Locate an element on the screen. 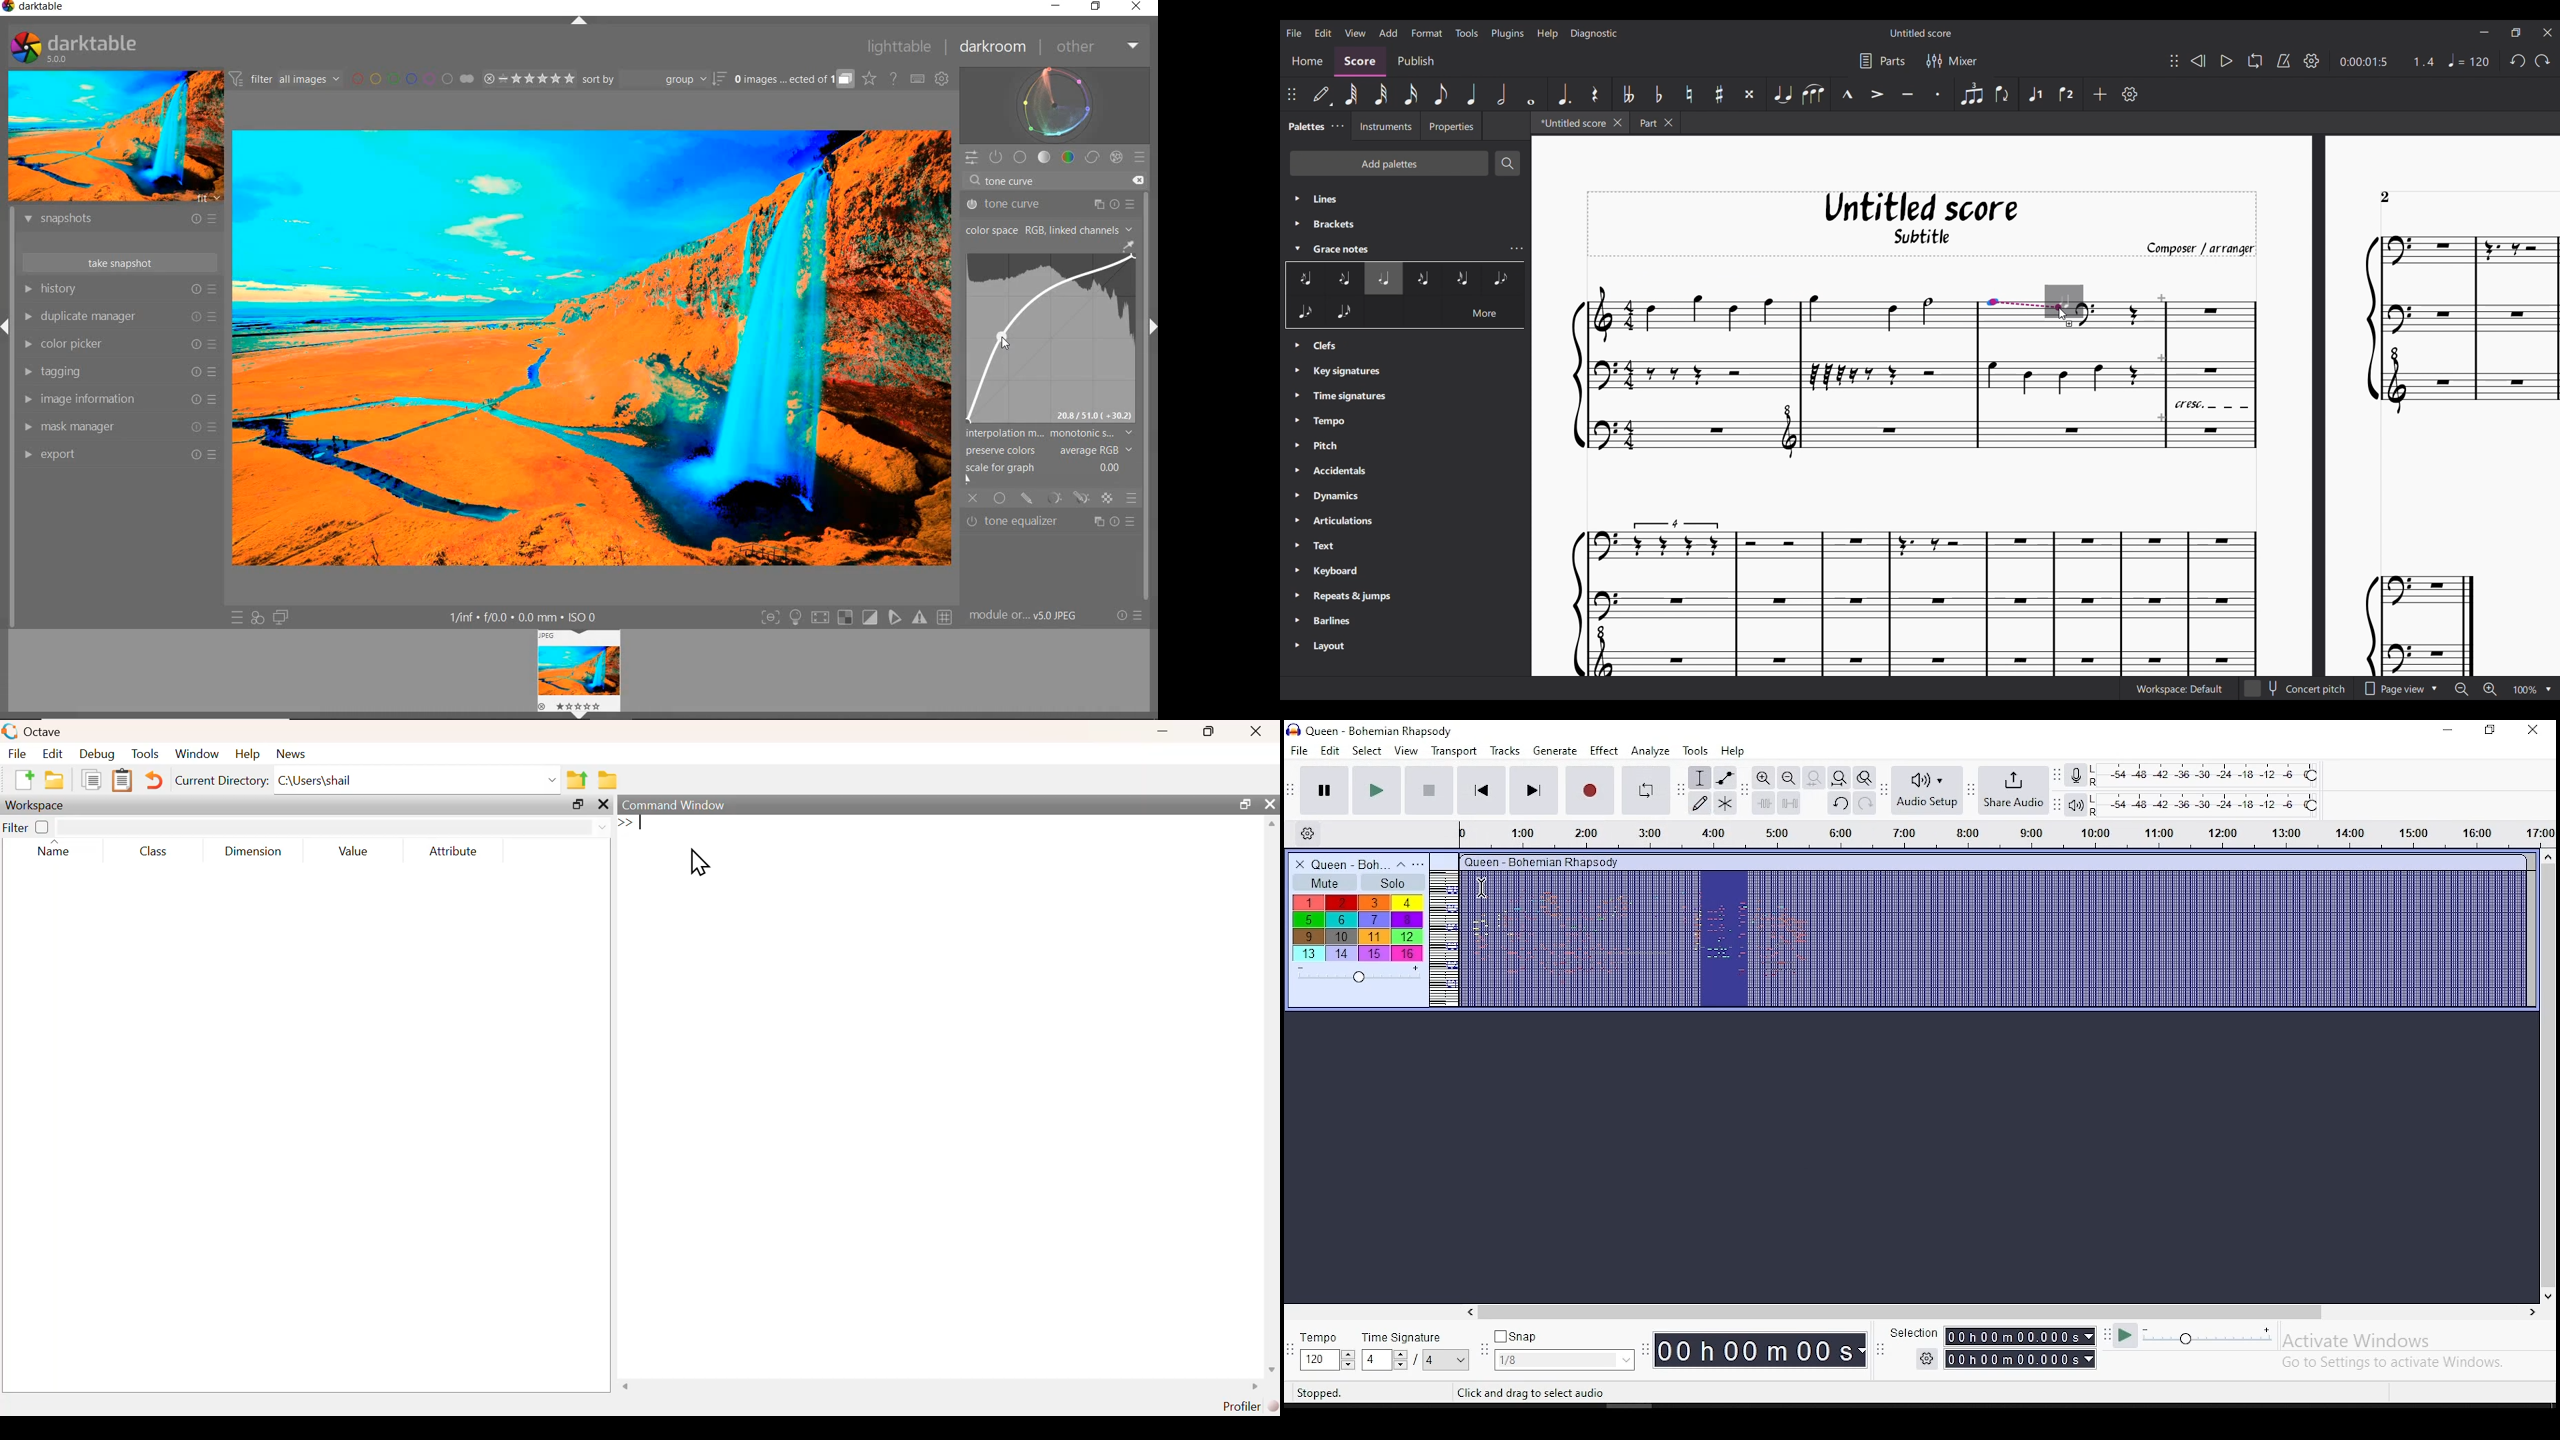 Image resolution: width=2576 pixels, height=1456 pixels. 00h00m00s is located at coordinates (2022, 1359).